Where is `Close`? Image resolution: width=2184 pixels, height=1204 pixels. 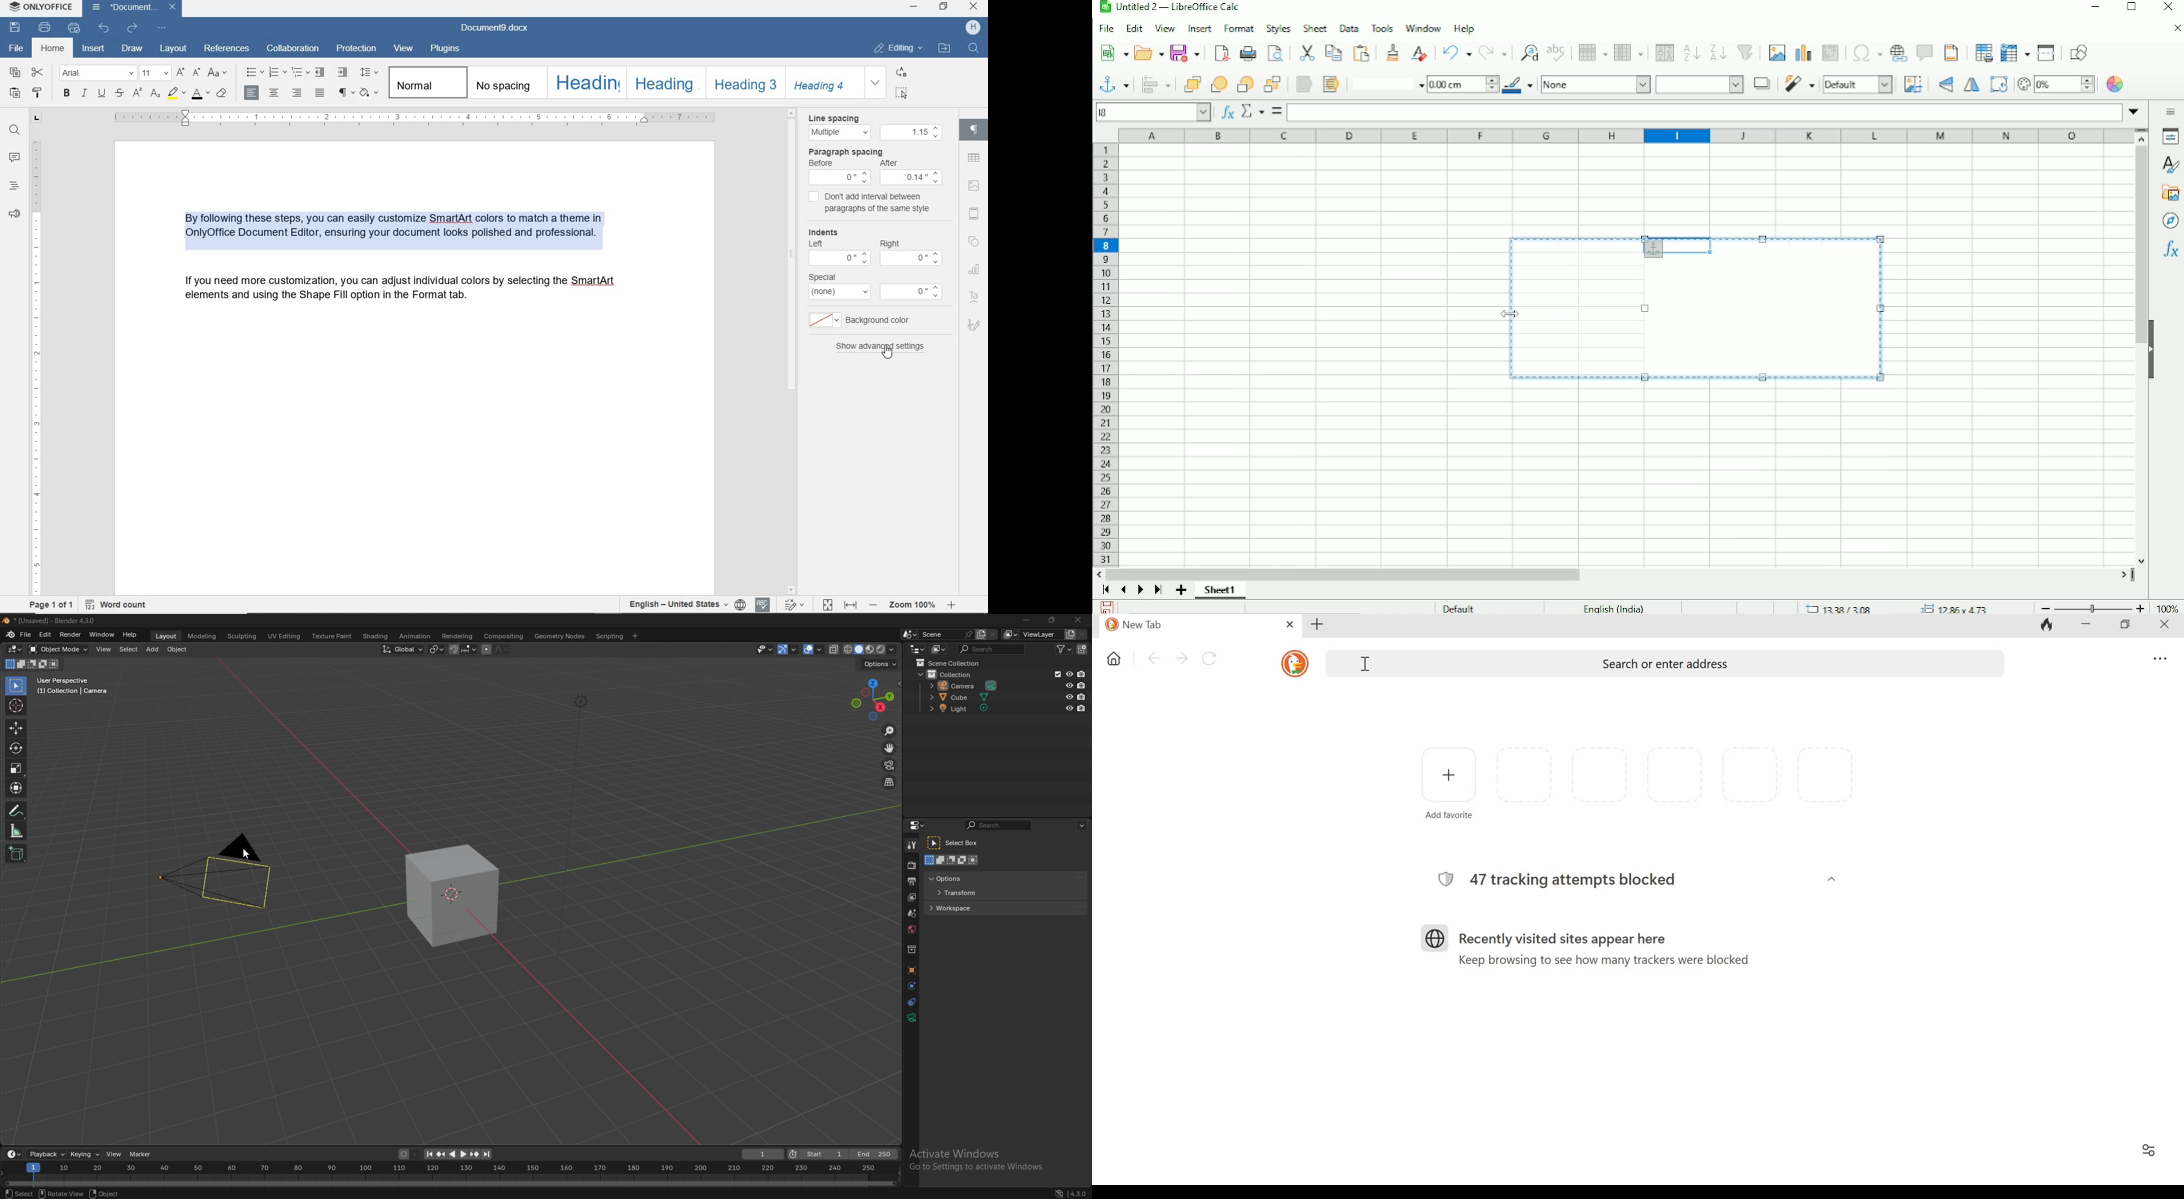 Close is located at coordinates (2168, 7).